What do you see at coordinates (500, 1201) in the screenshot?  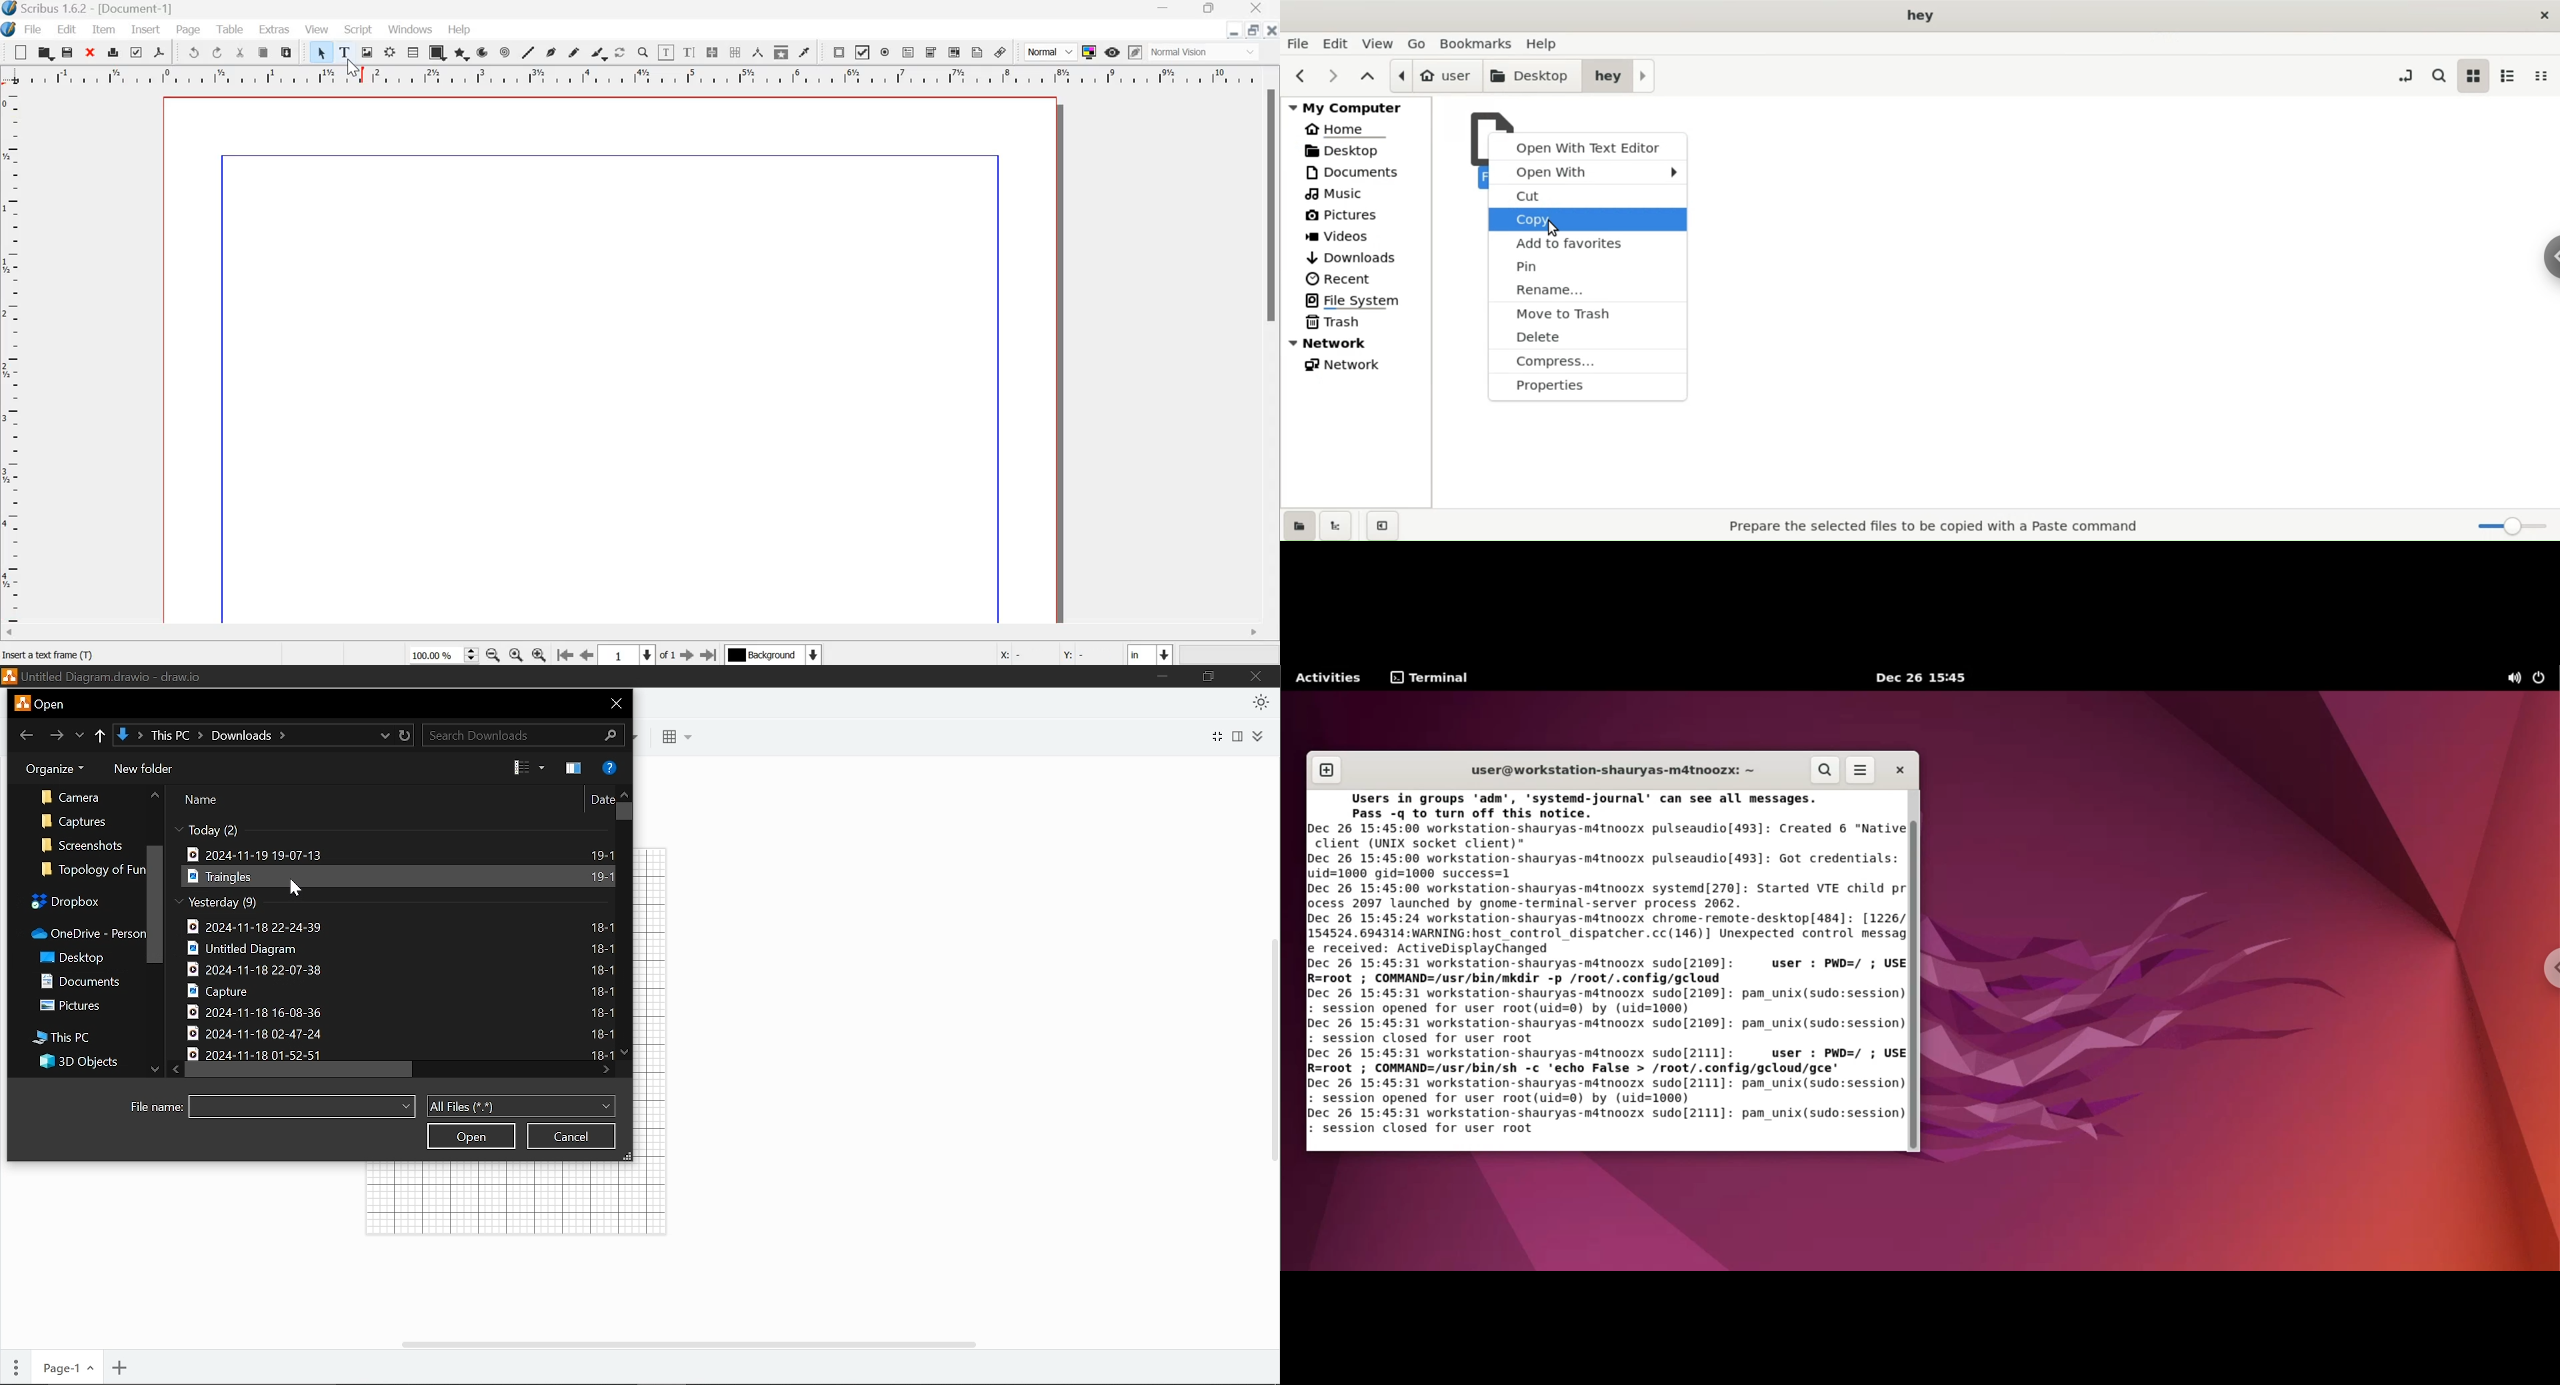 I see `Grid lines` at bounding box center [500, 1201].